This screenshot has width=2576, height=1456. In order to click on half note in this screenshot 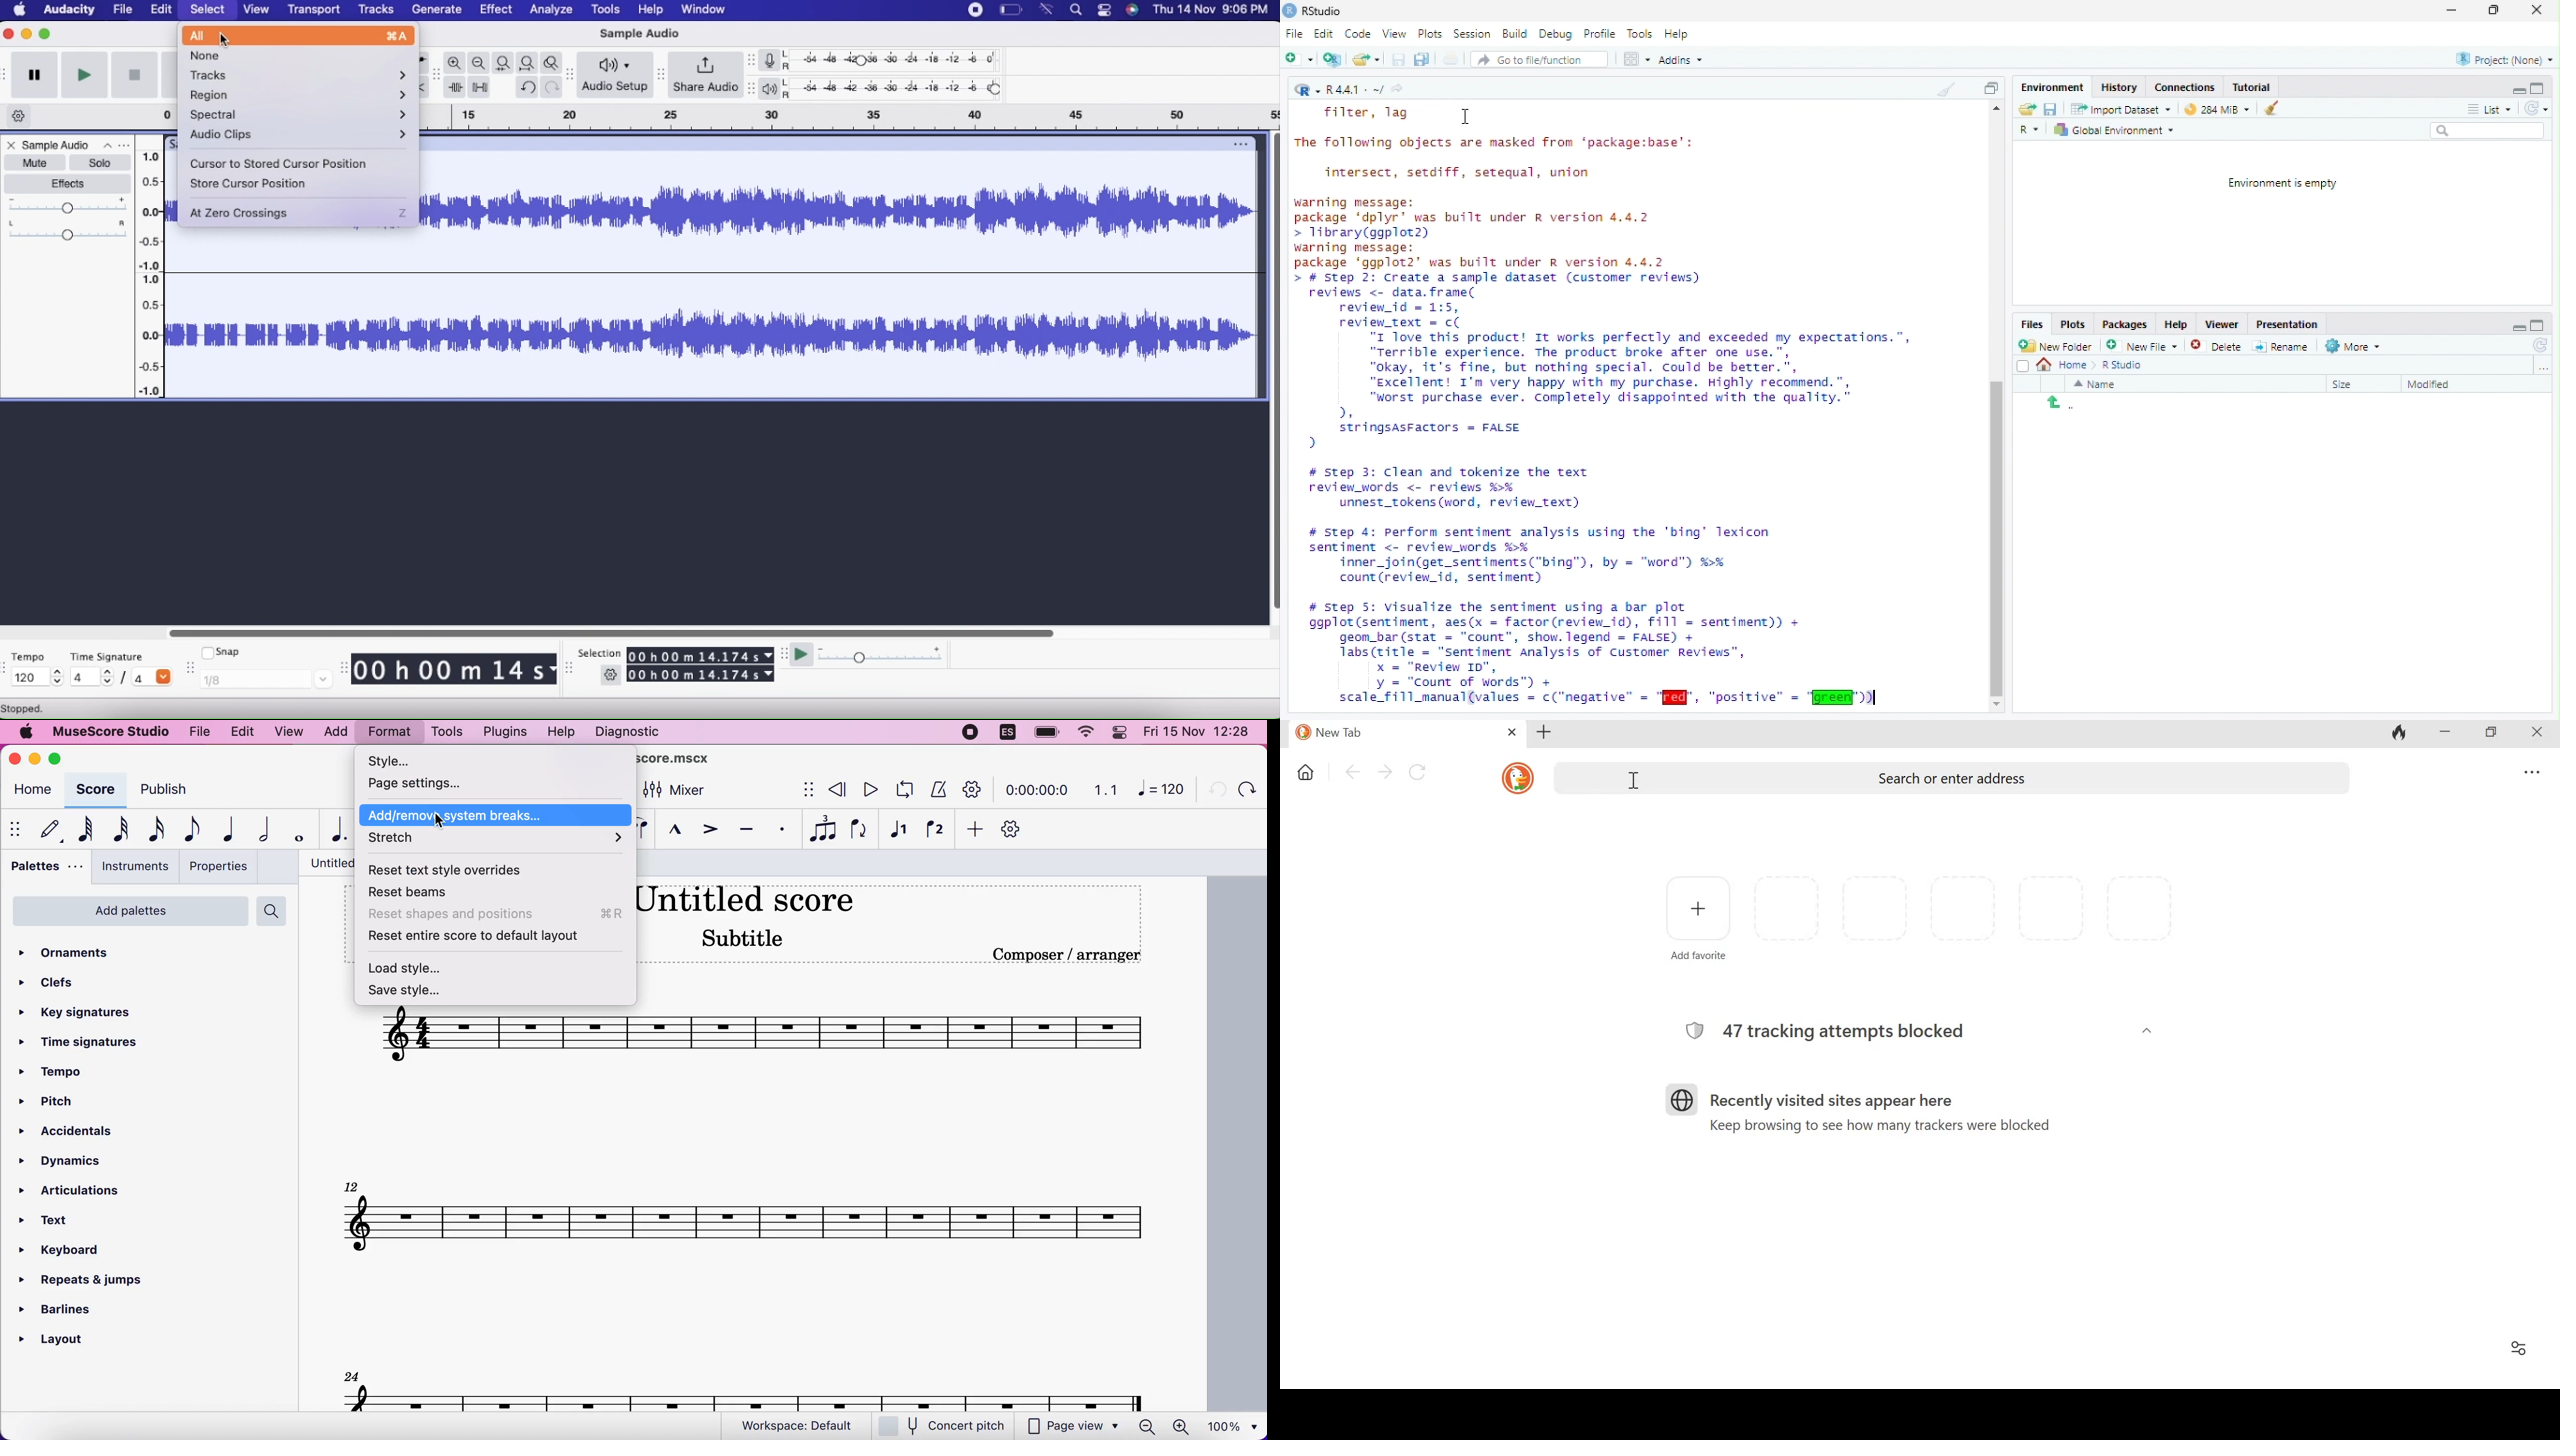, I will do `click(257, 829)`.